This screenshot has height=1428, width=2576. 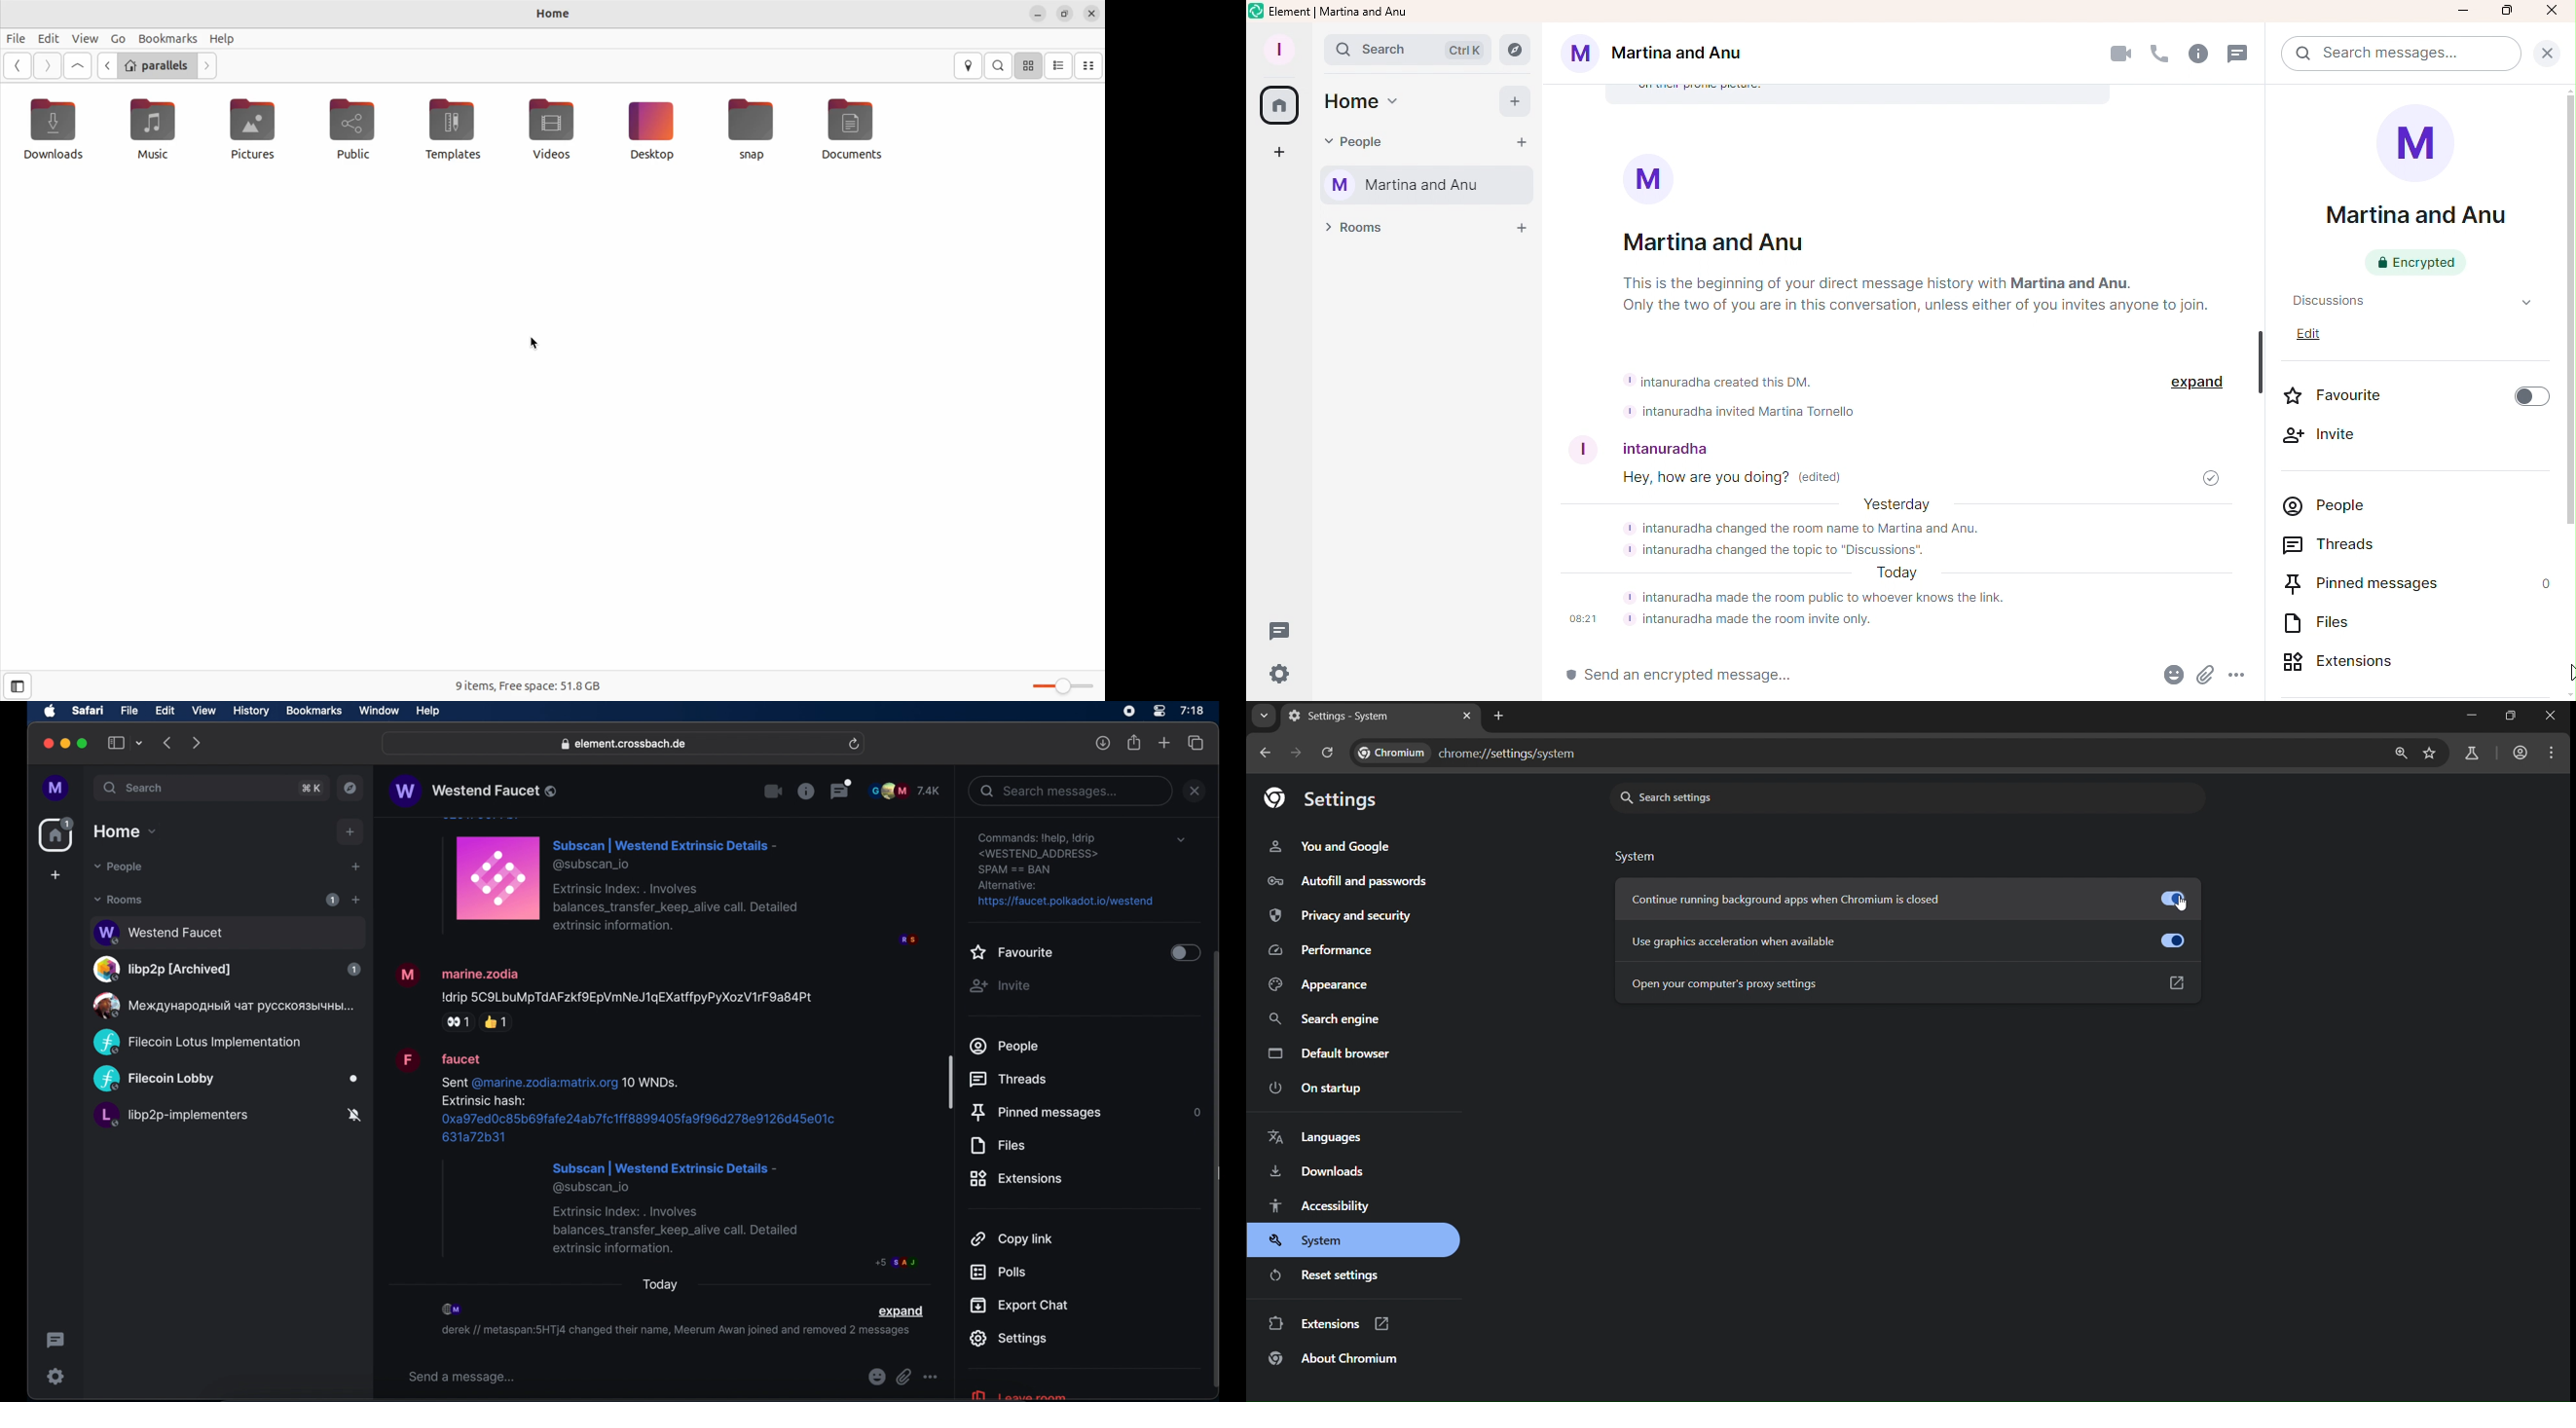 What do you see at coordinates (1899, 569) in the screenshot?
I see `Bot messages` at bounding box center [1899, 569].